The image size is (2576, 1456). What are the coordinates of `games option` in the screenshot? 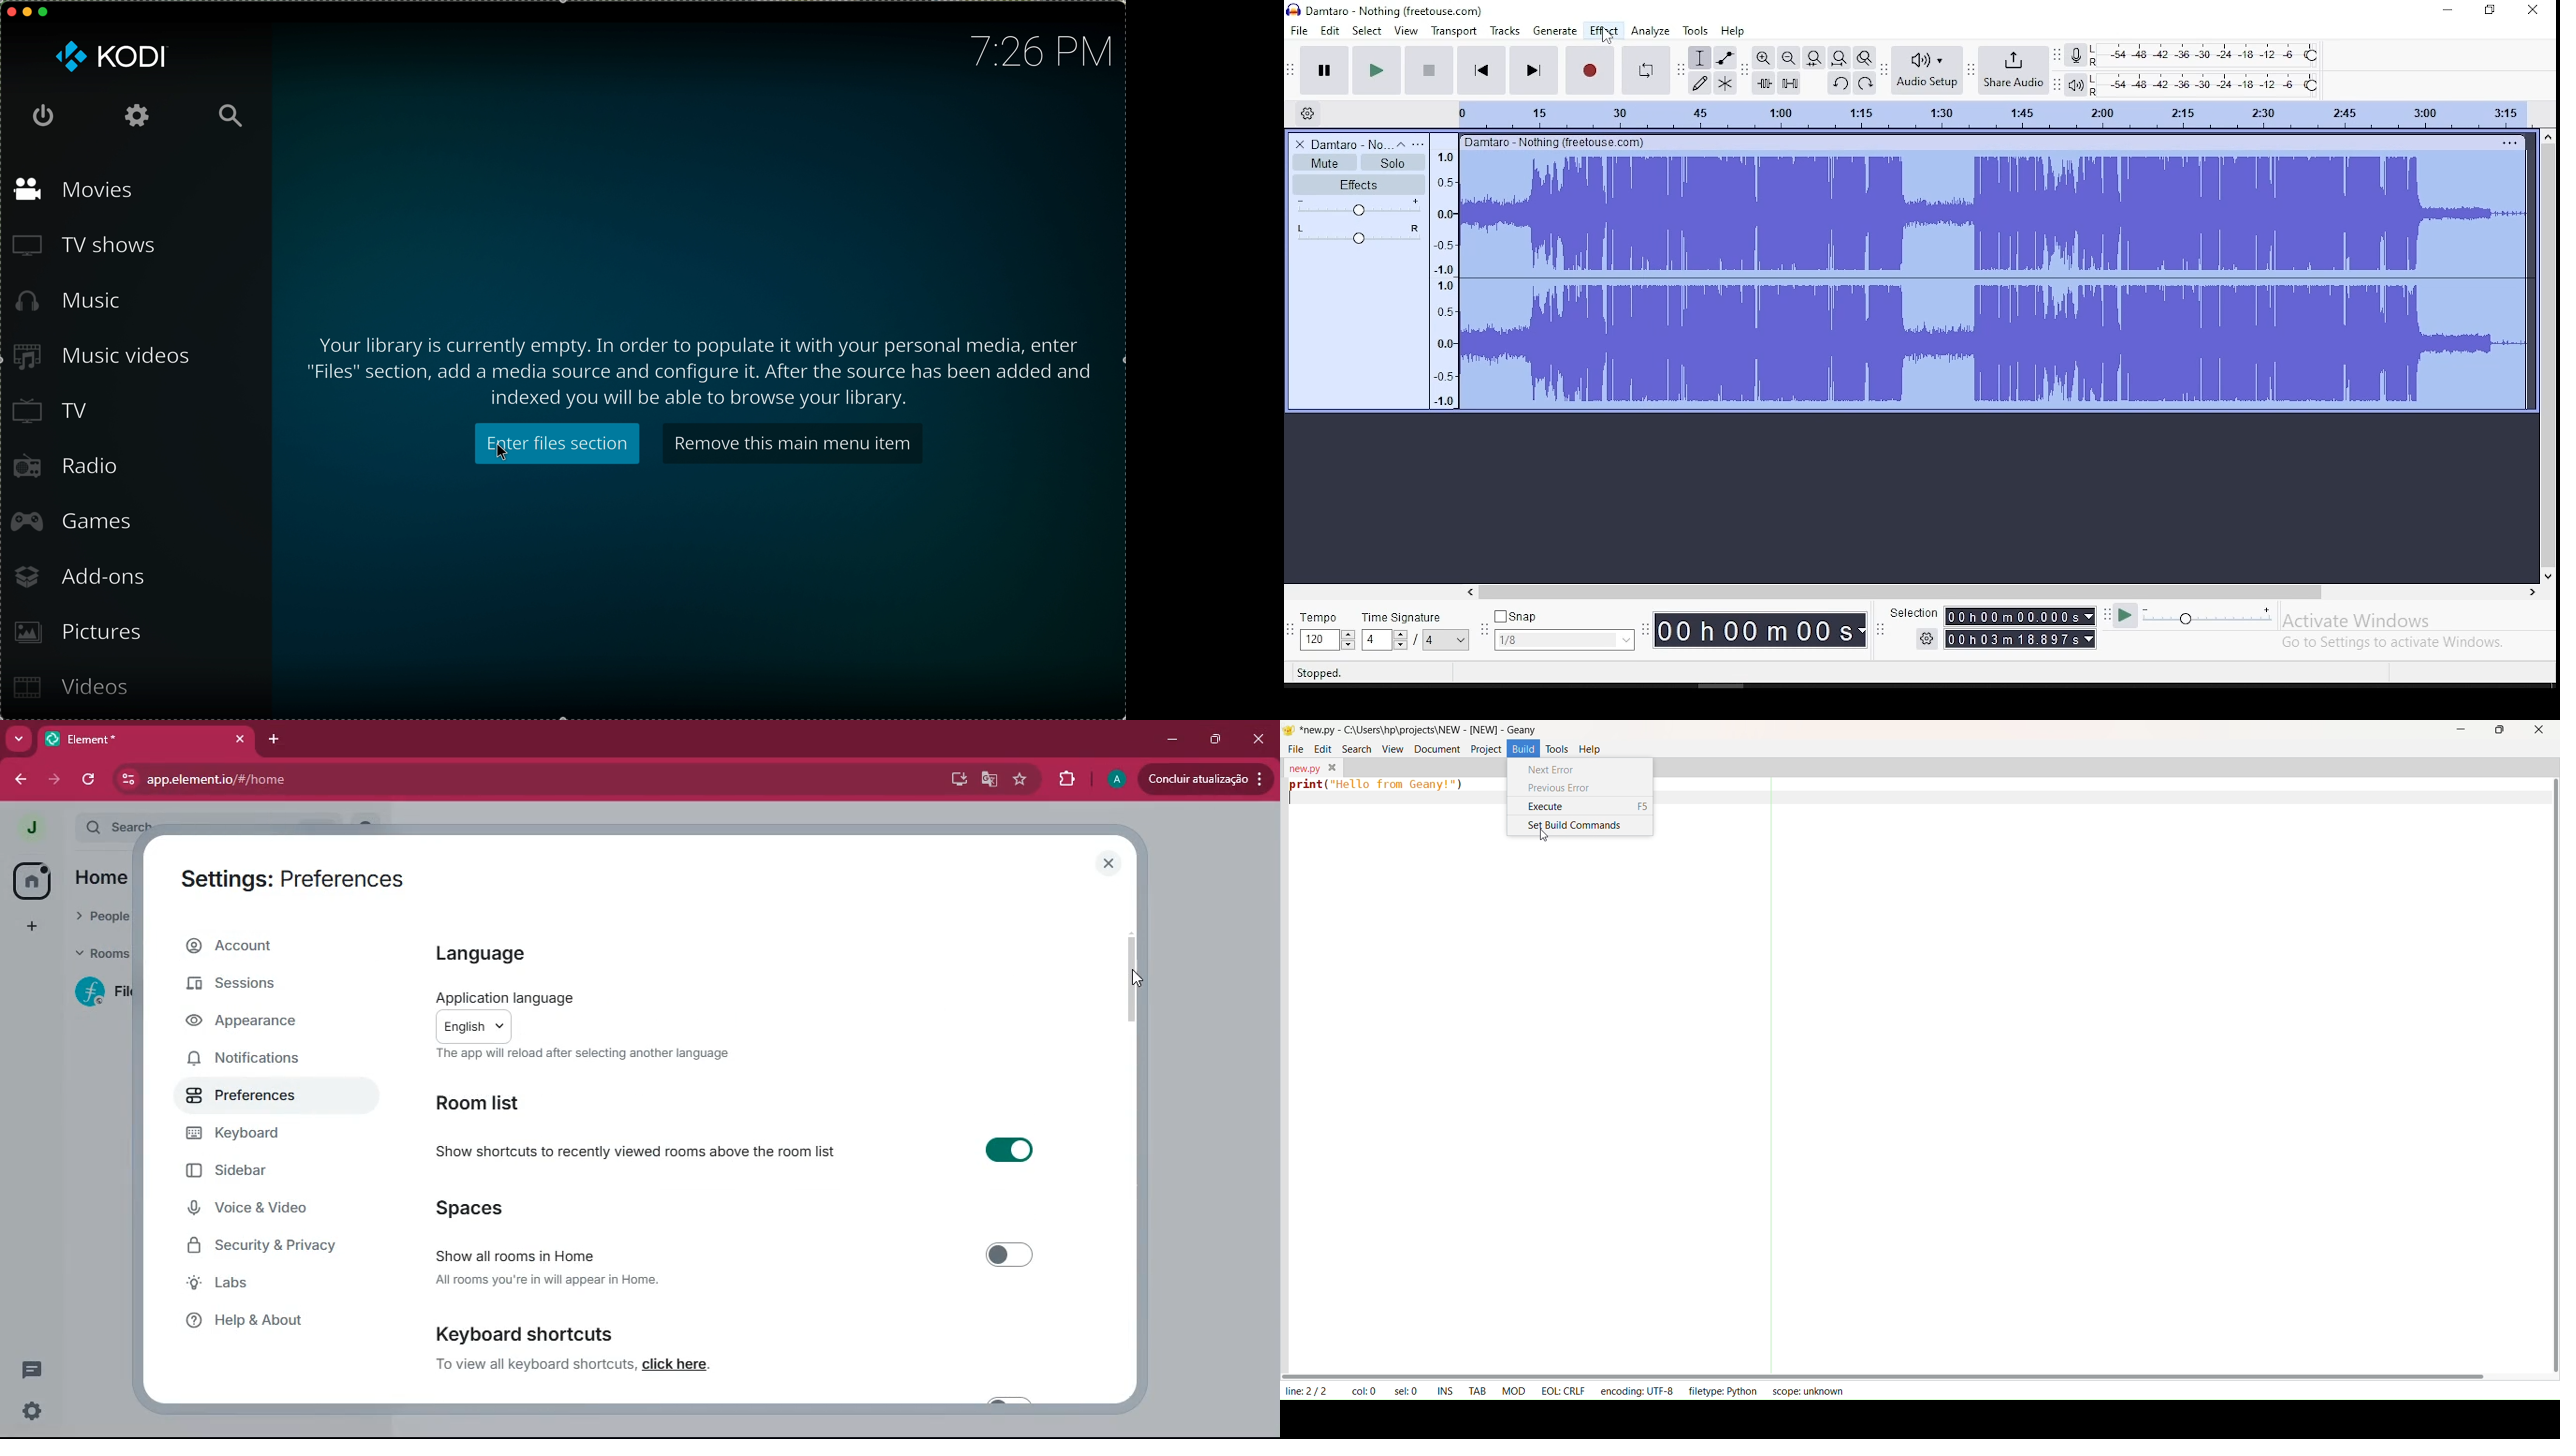 It's located at (73, 523).